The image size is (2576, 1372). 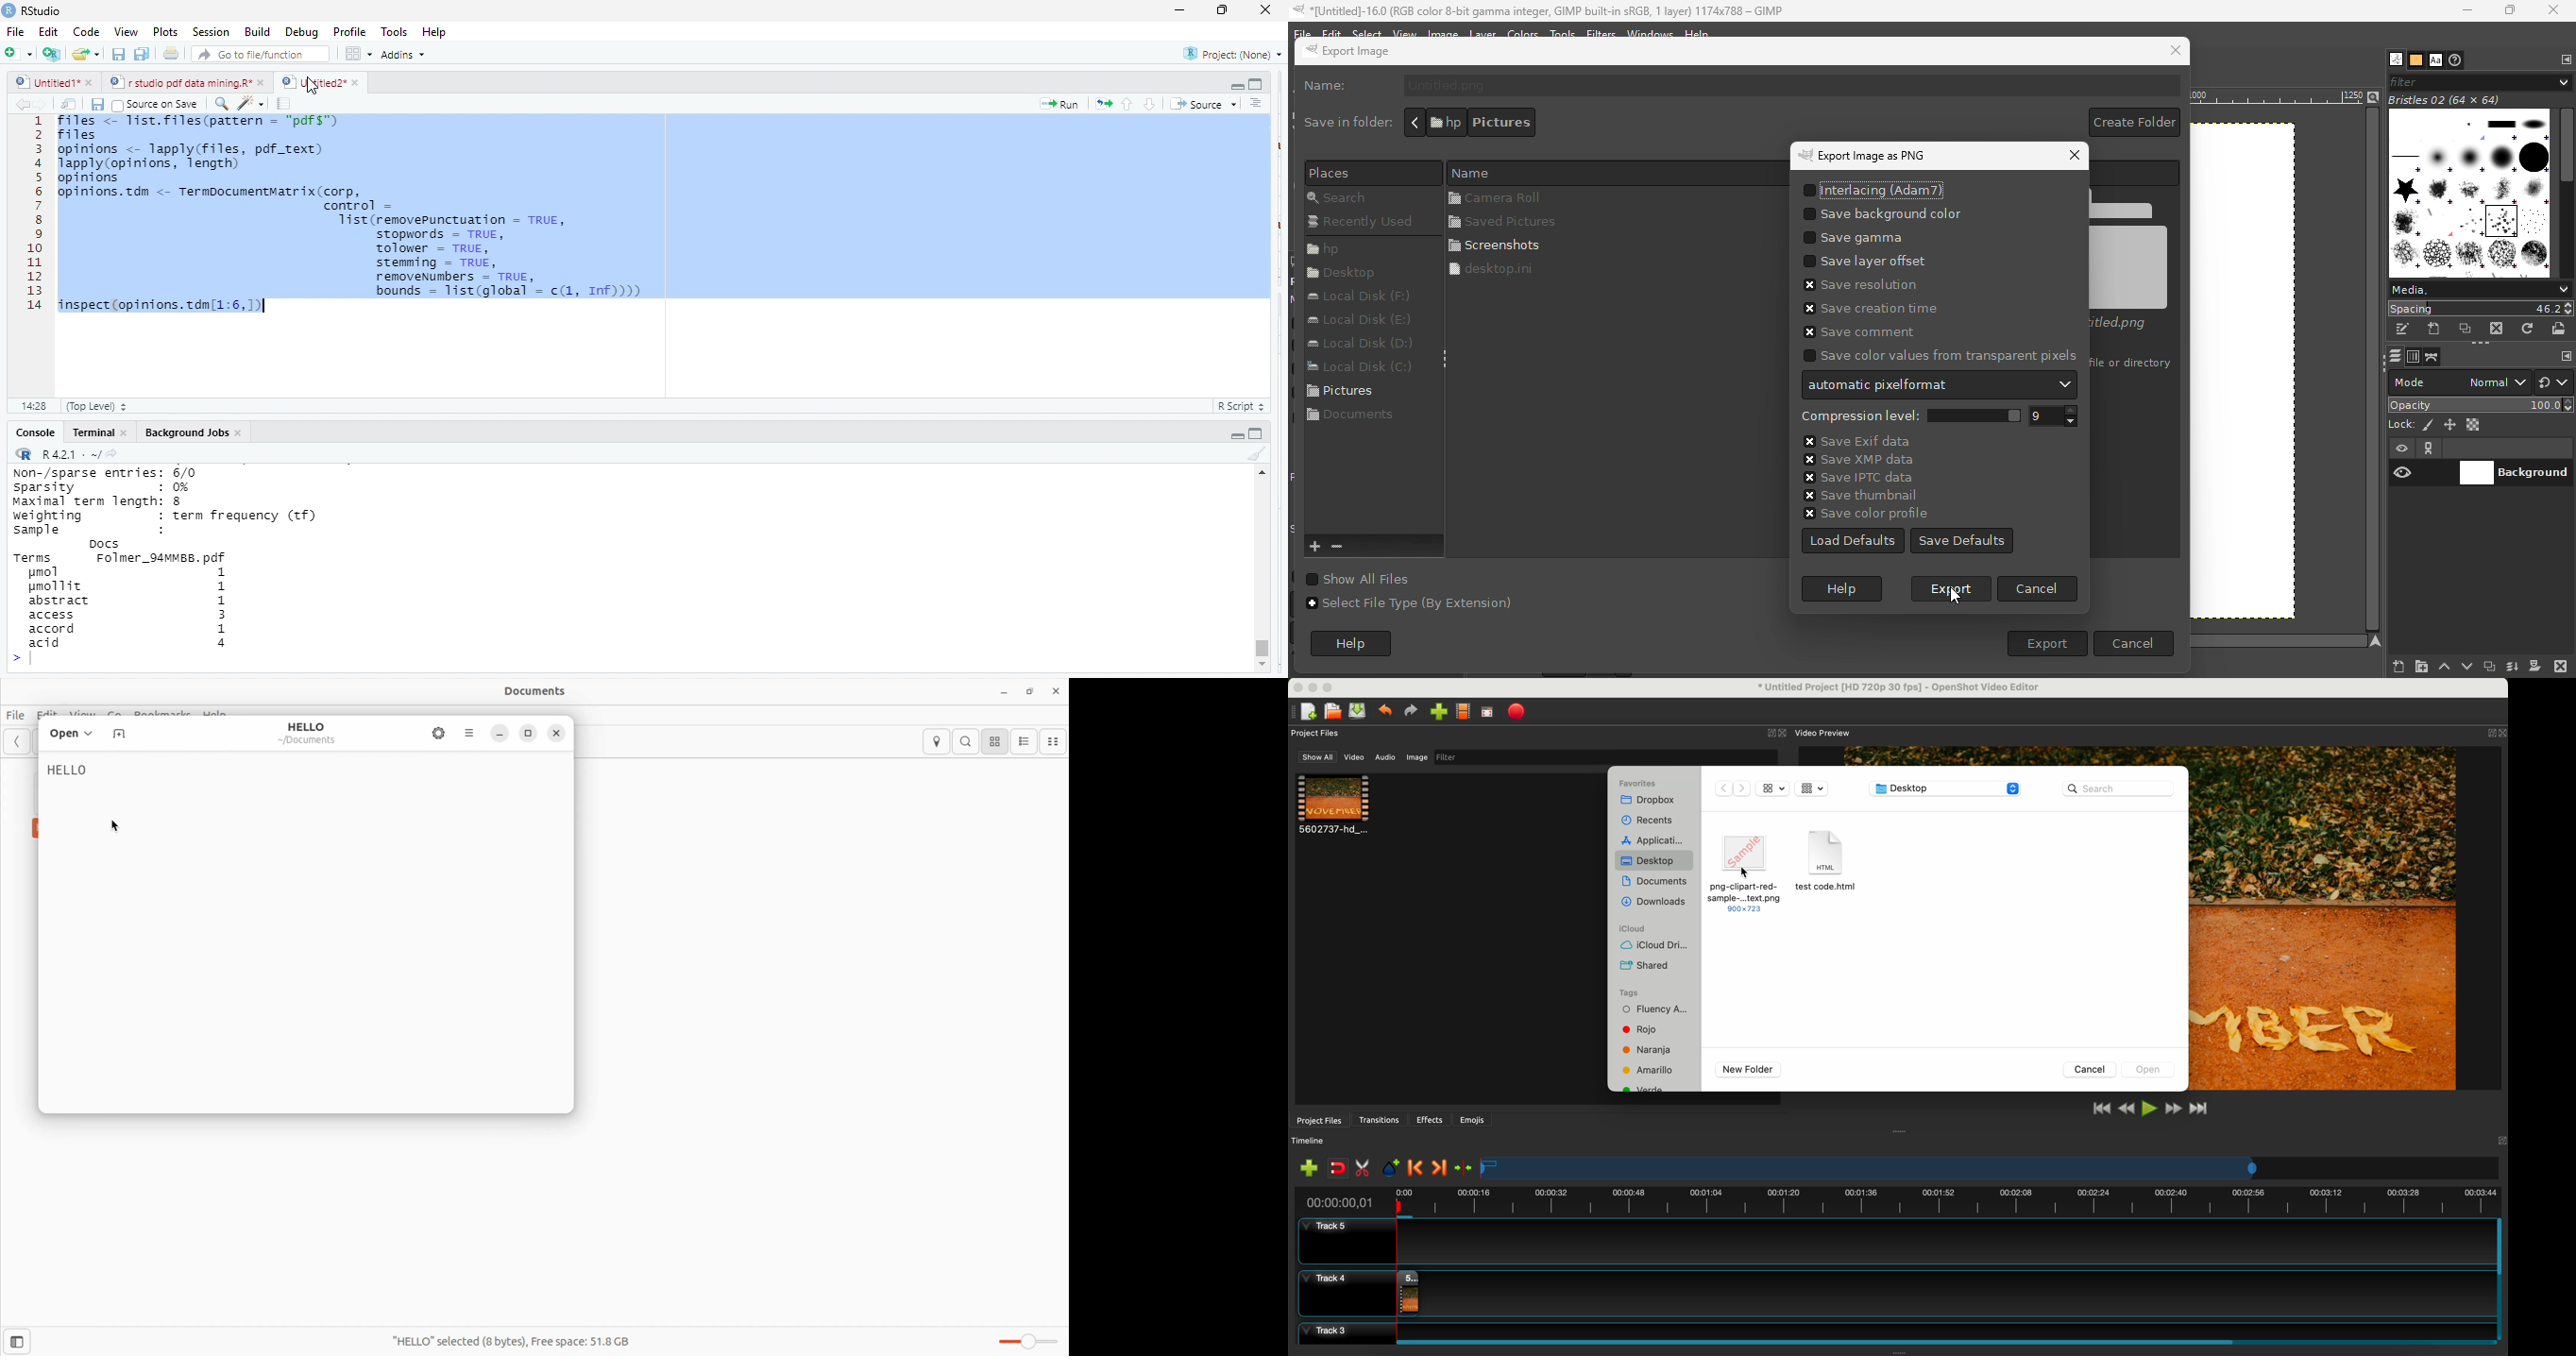 I want to click on files <- list.files(pattern = pdfs”)
Files
opinions <- apply (Files, pdf_text)
Tapply (opinions, length)
opinions
opinions. tdm <- Termpocumentvatrix (corp,
control =
Tist(removepunctuation = TRUE,
stopwords = TRUE,
Tolower = TRUE,
stemming = TRUE,
removenumbers = TRUE,
bounds = Tist(global = c(1, Inf))))
inspect(opinions. tdn[1:6,1)], so click(x=662, y=214).